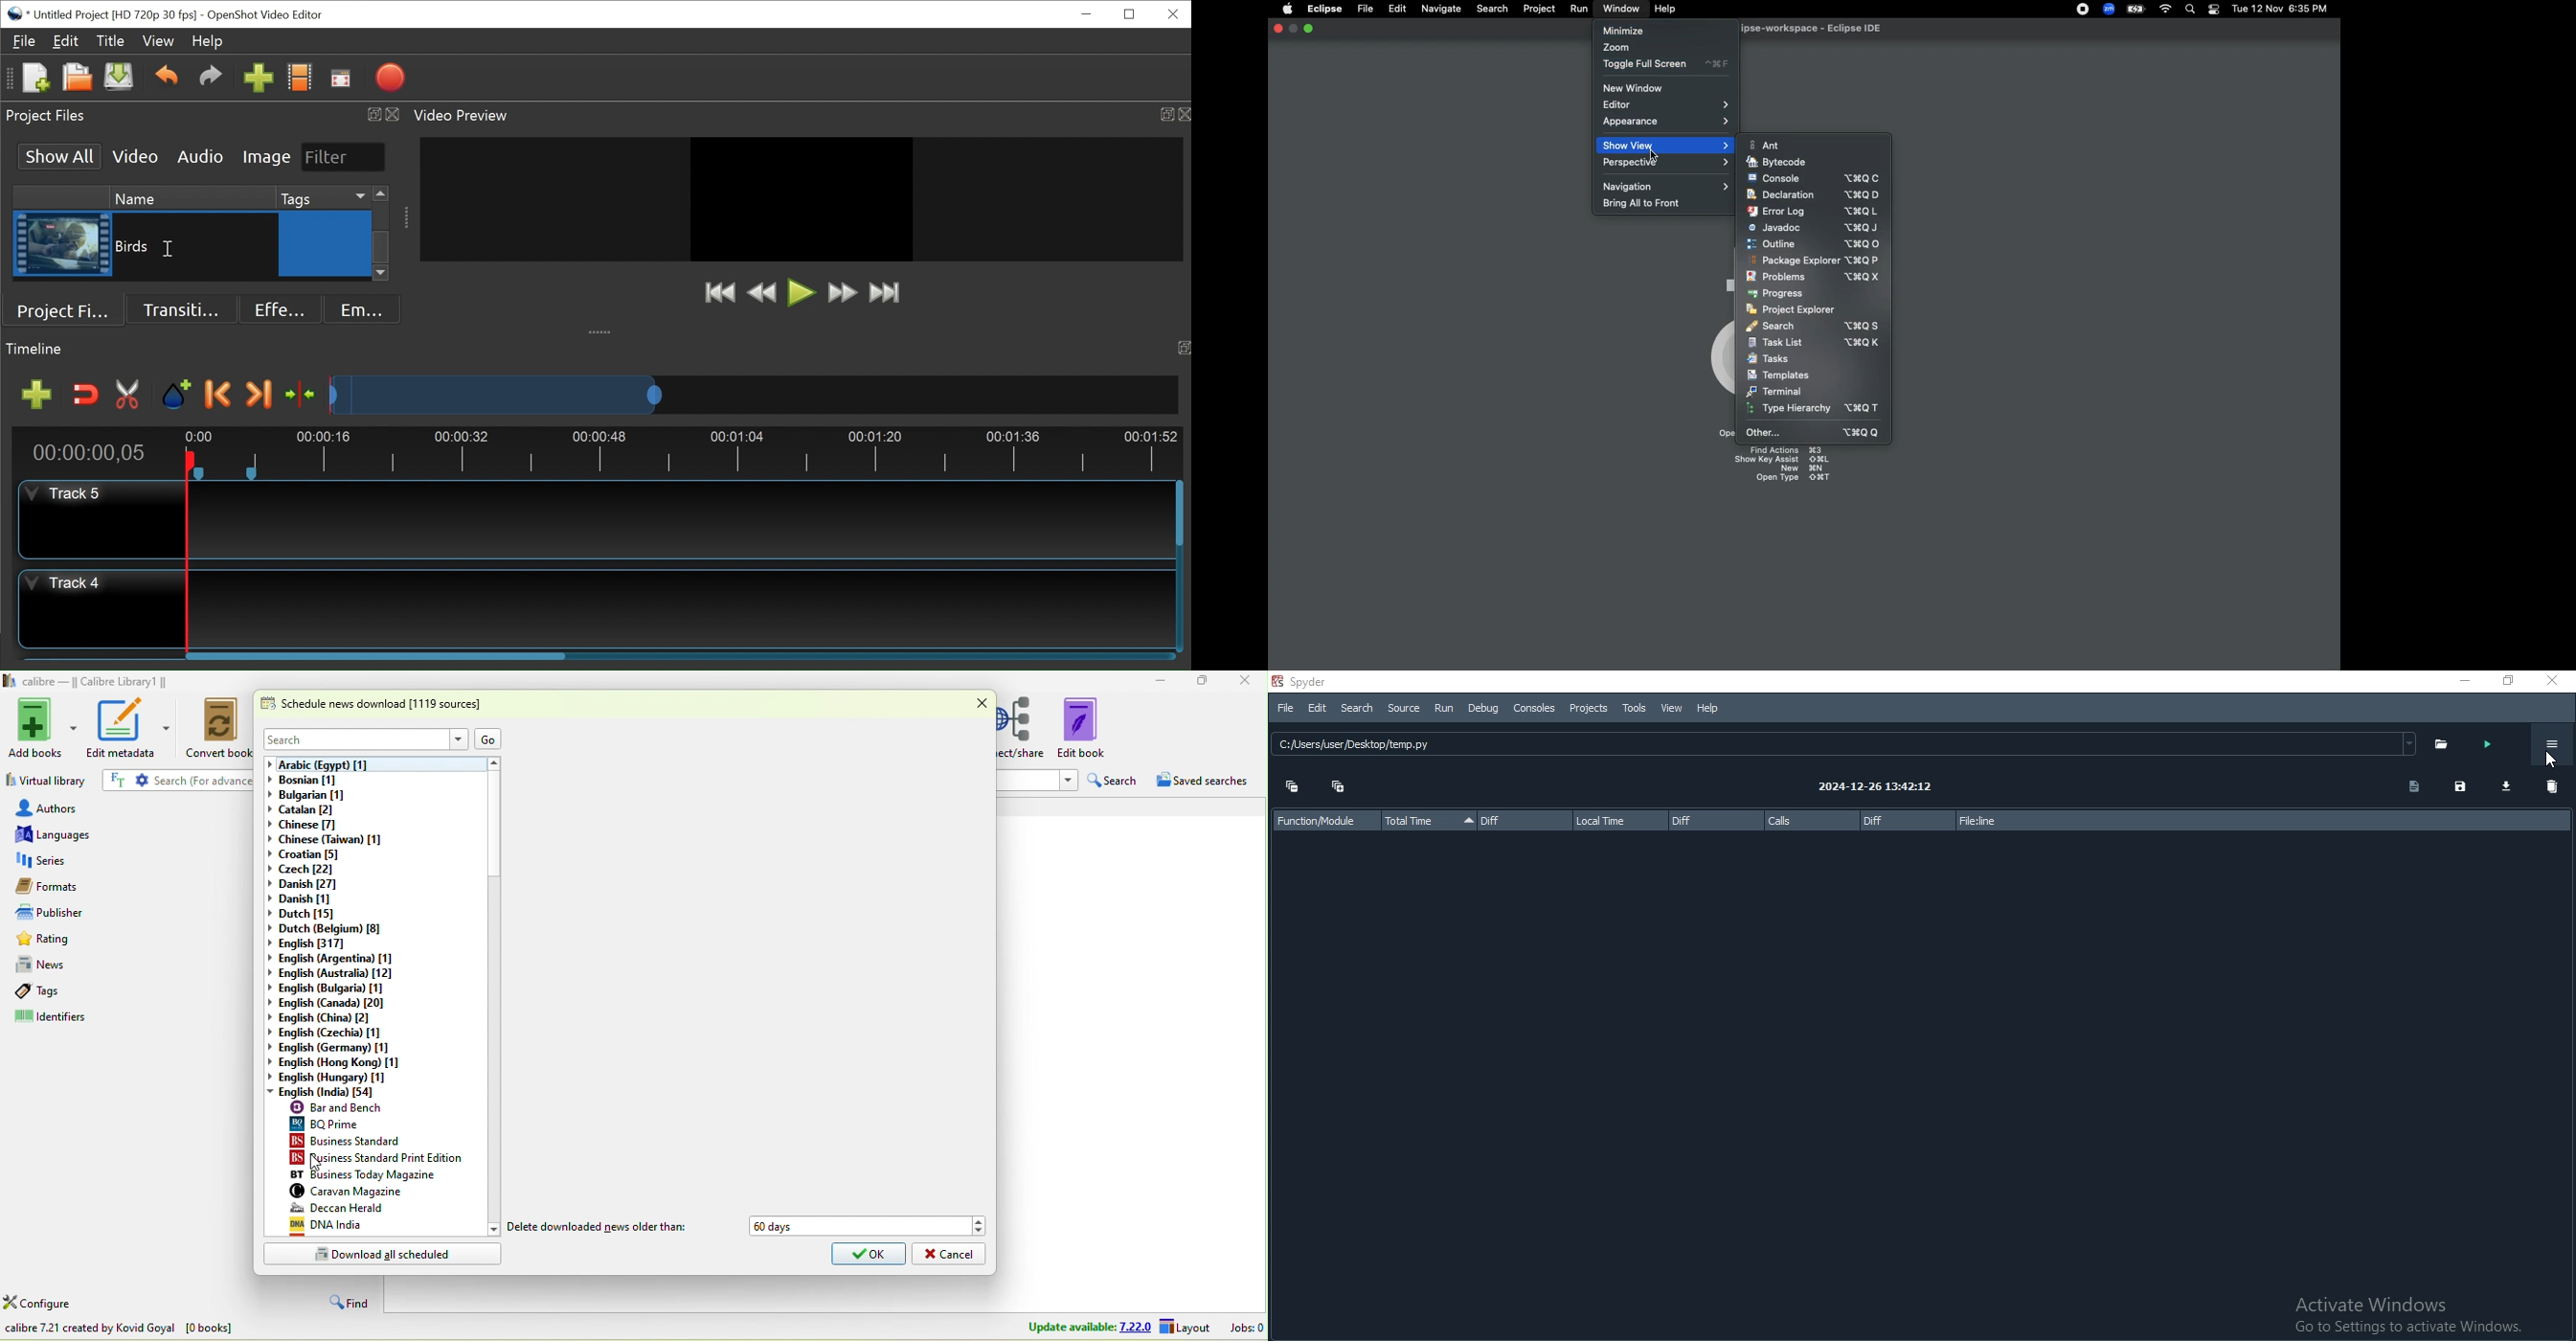 The image size is (2576, 1344). What do you see at coordinates (178, 395) in the screenshot?
I see `Marker` at bounding box center [178, 395].